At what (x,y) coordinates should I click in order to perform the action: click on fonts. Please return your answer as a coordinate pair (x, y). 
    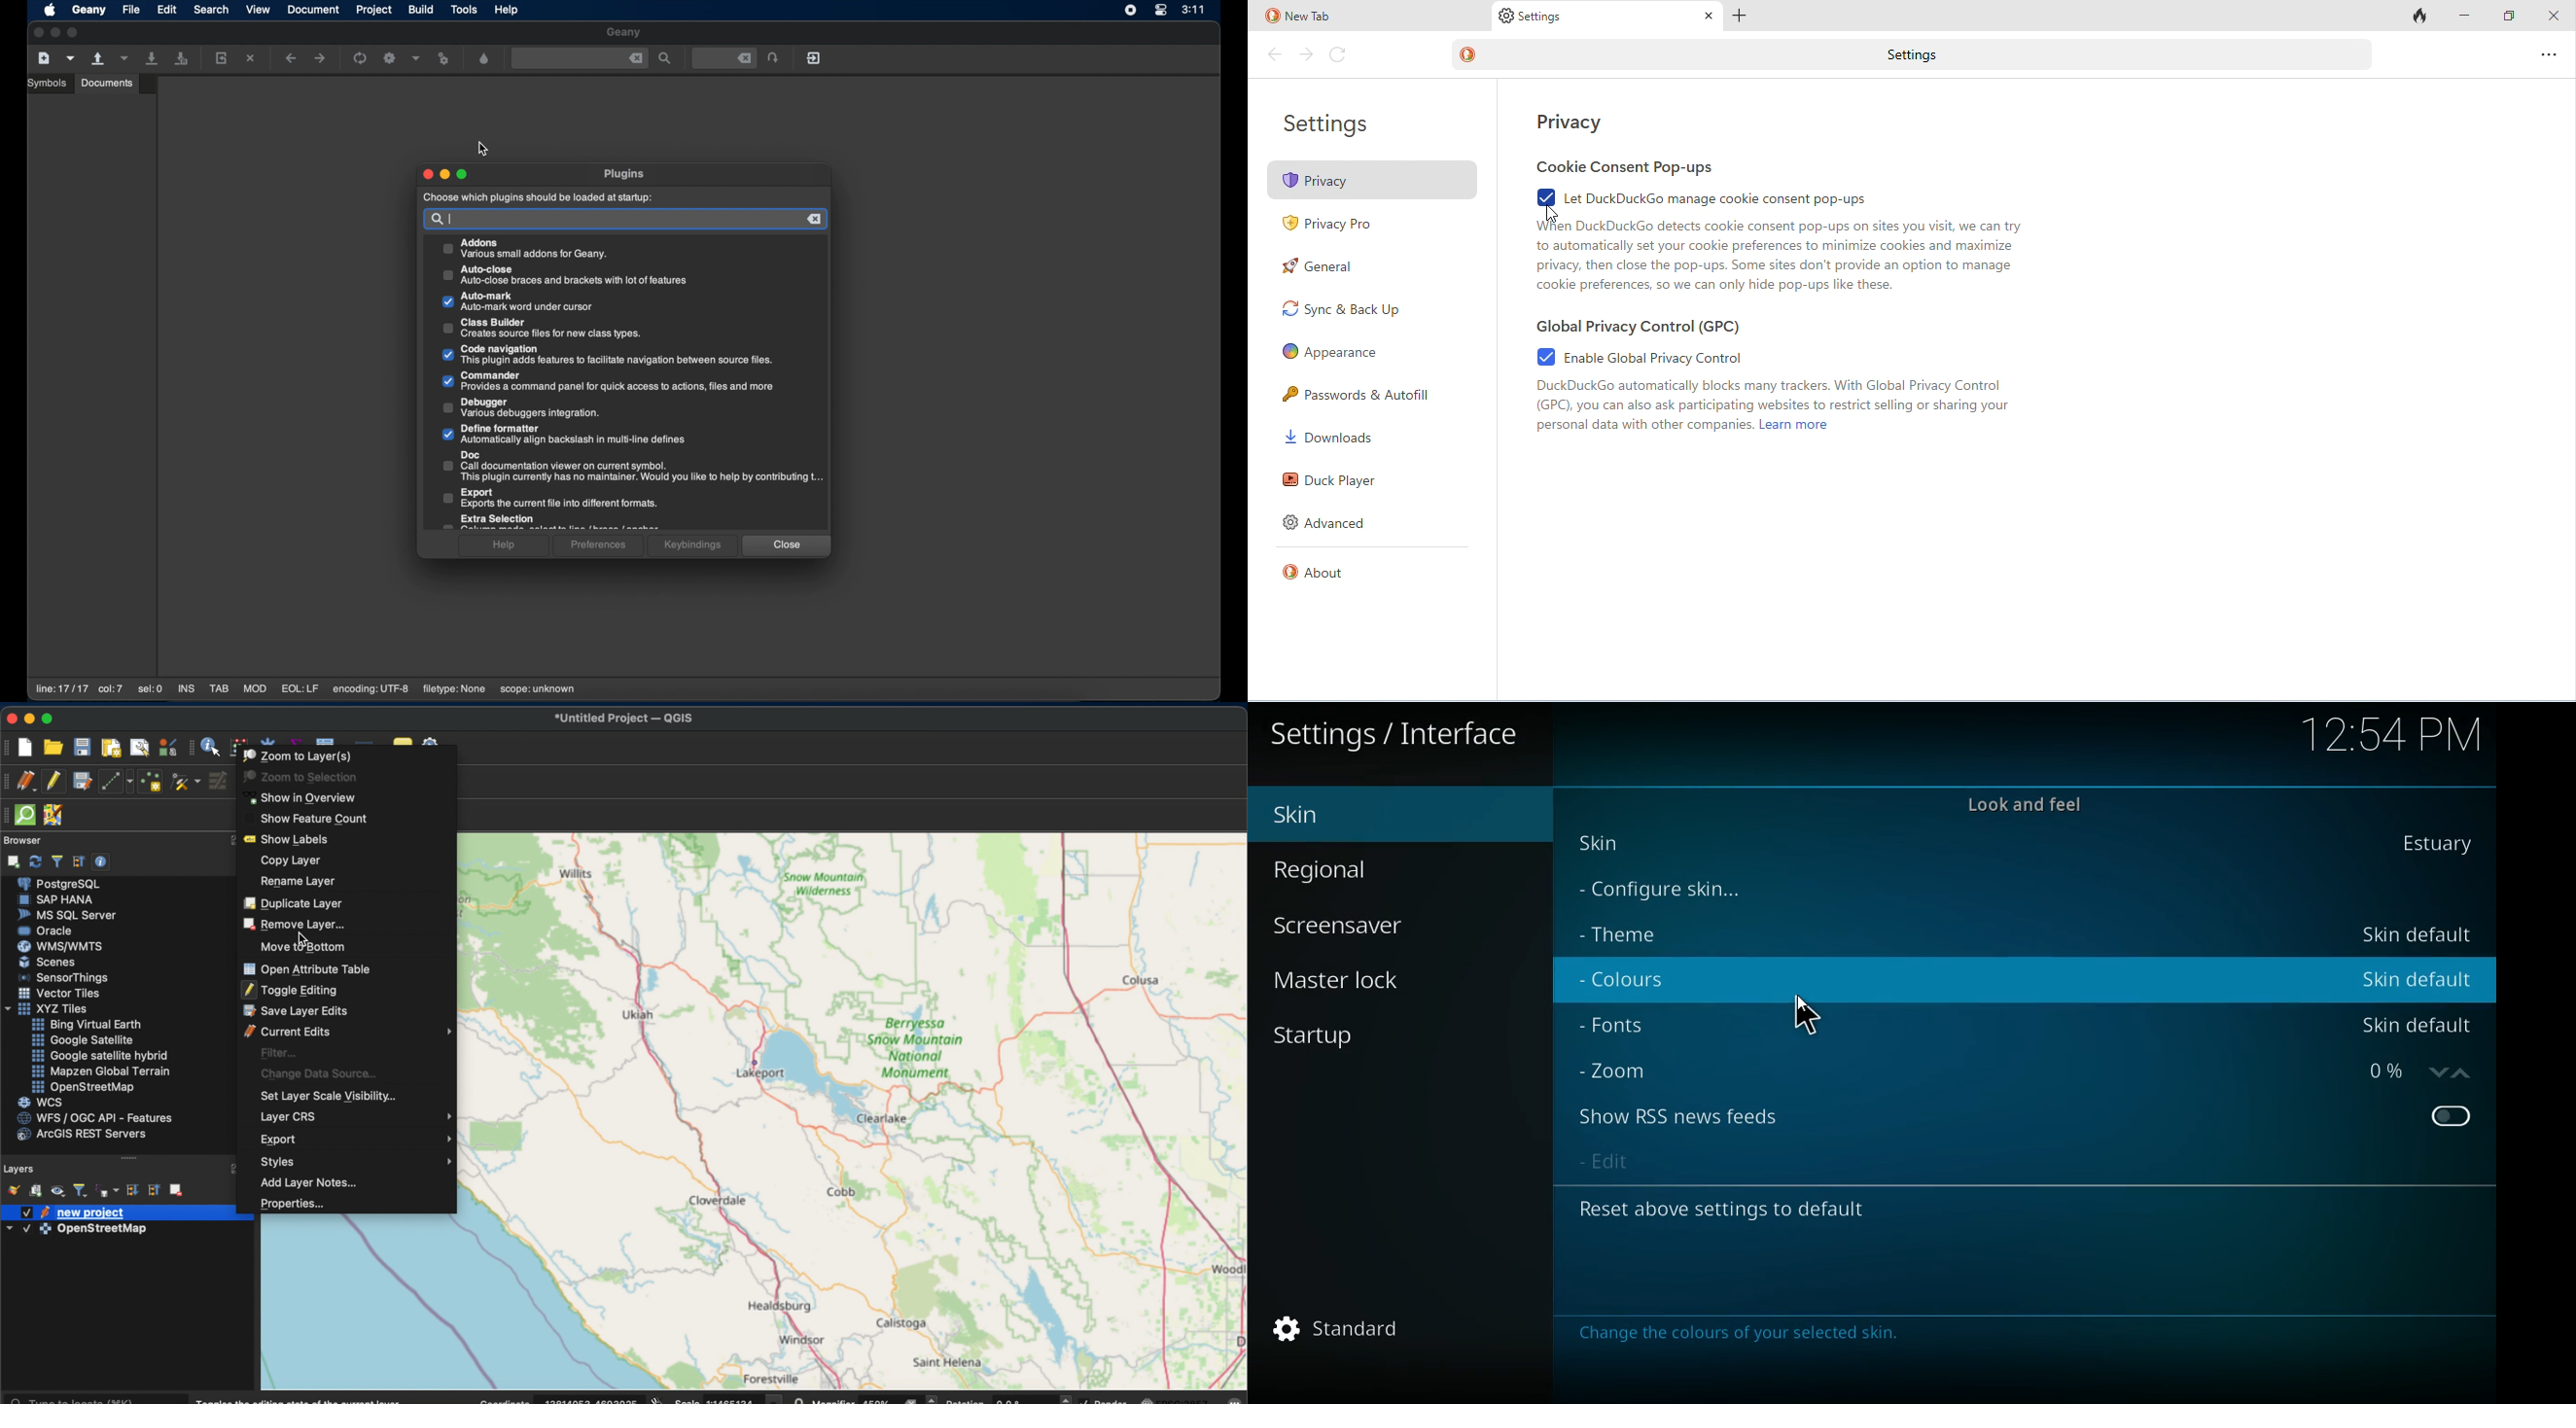
    Looking at the image, I should click on (1628, 1026).